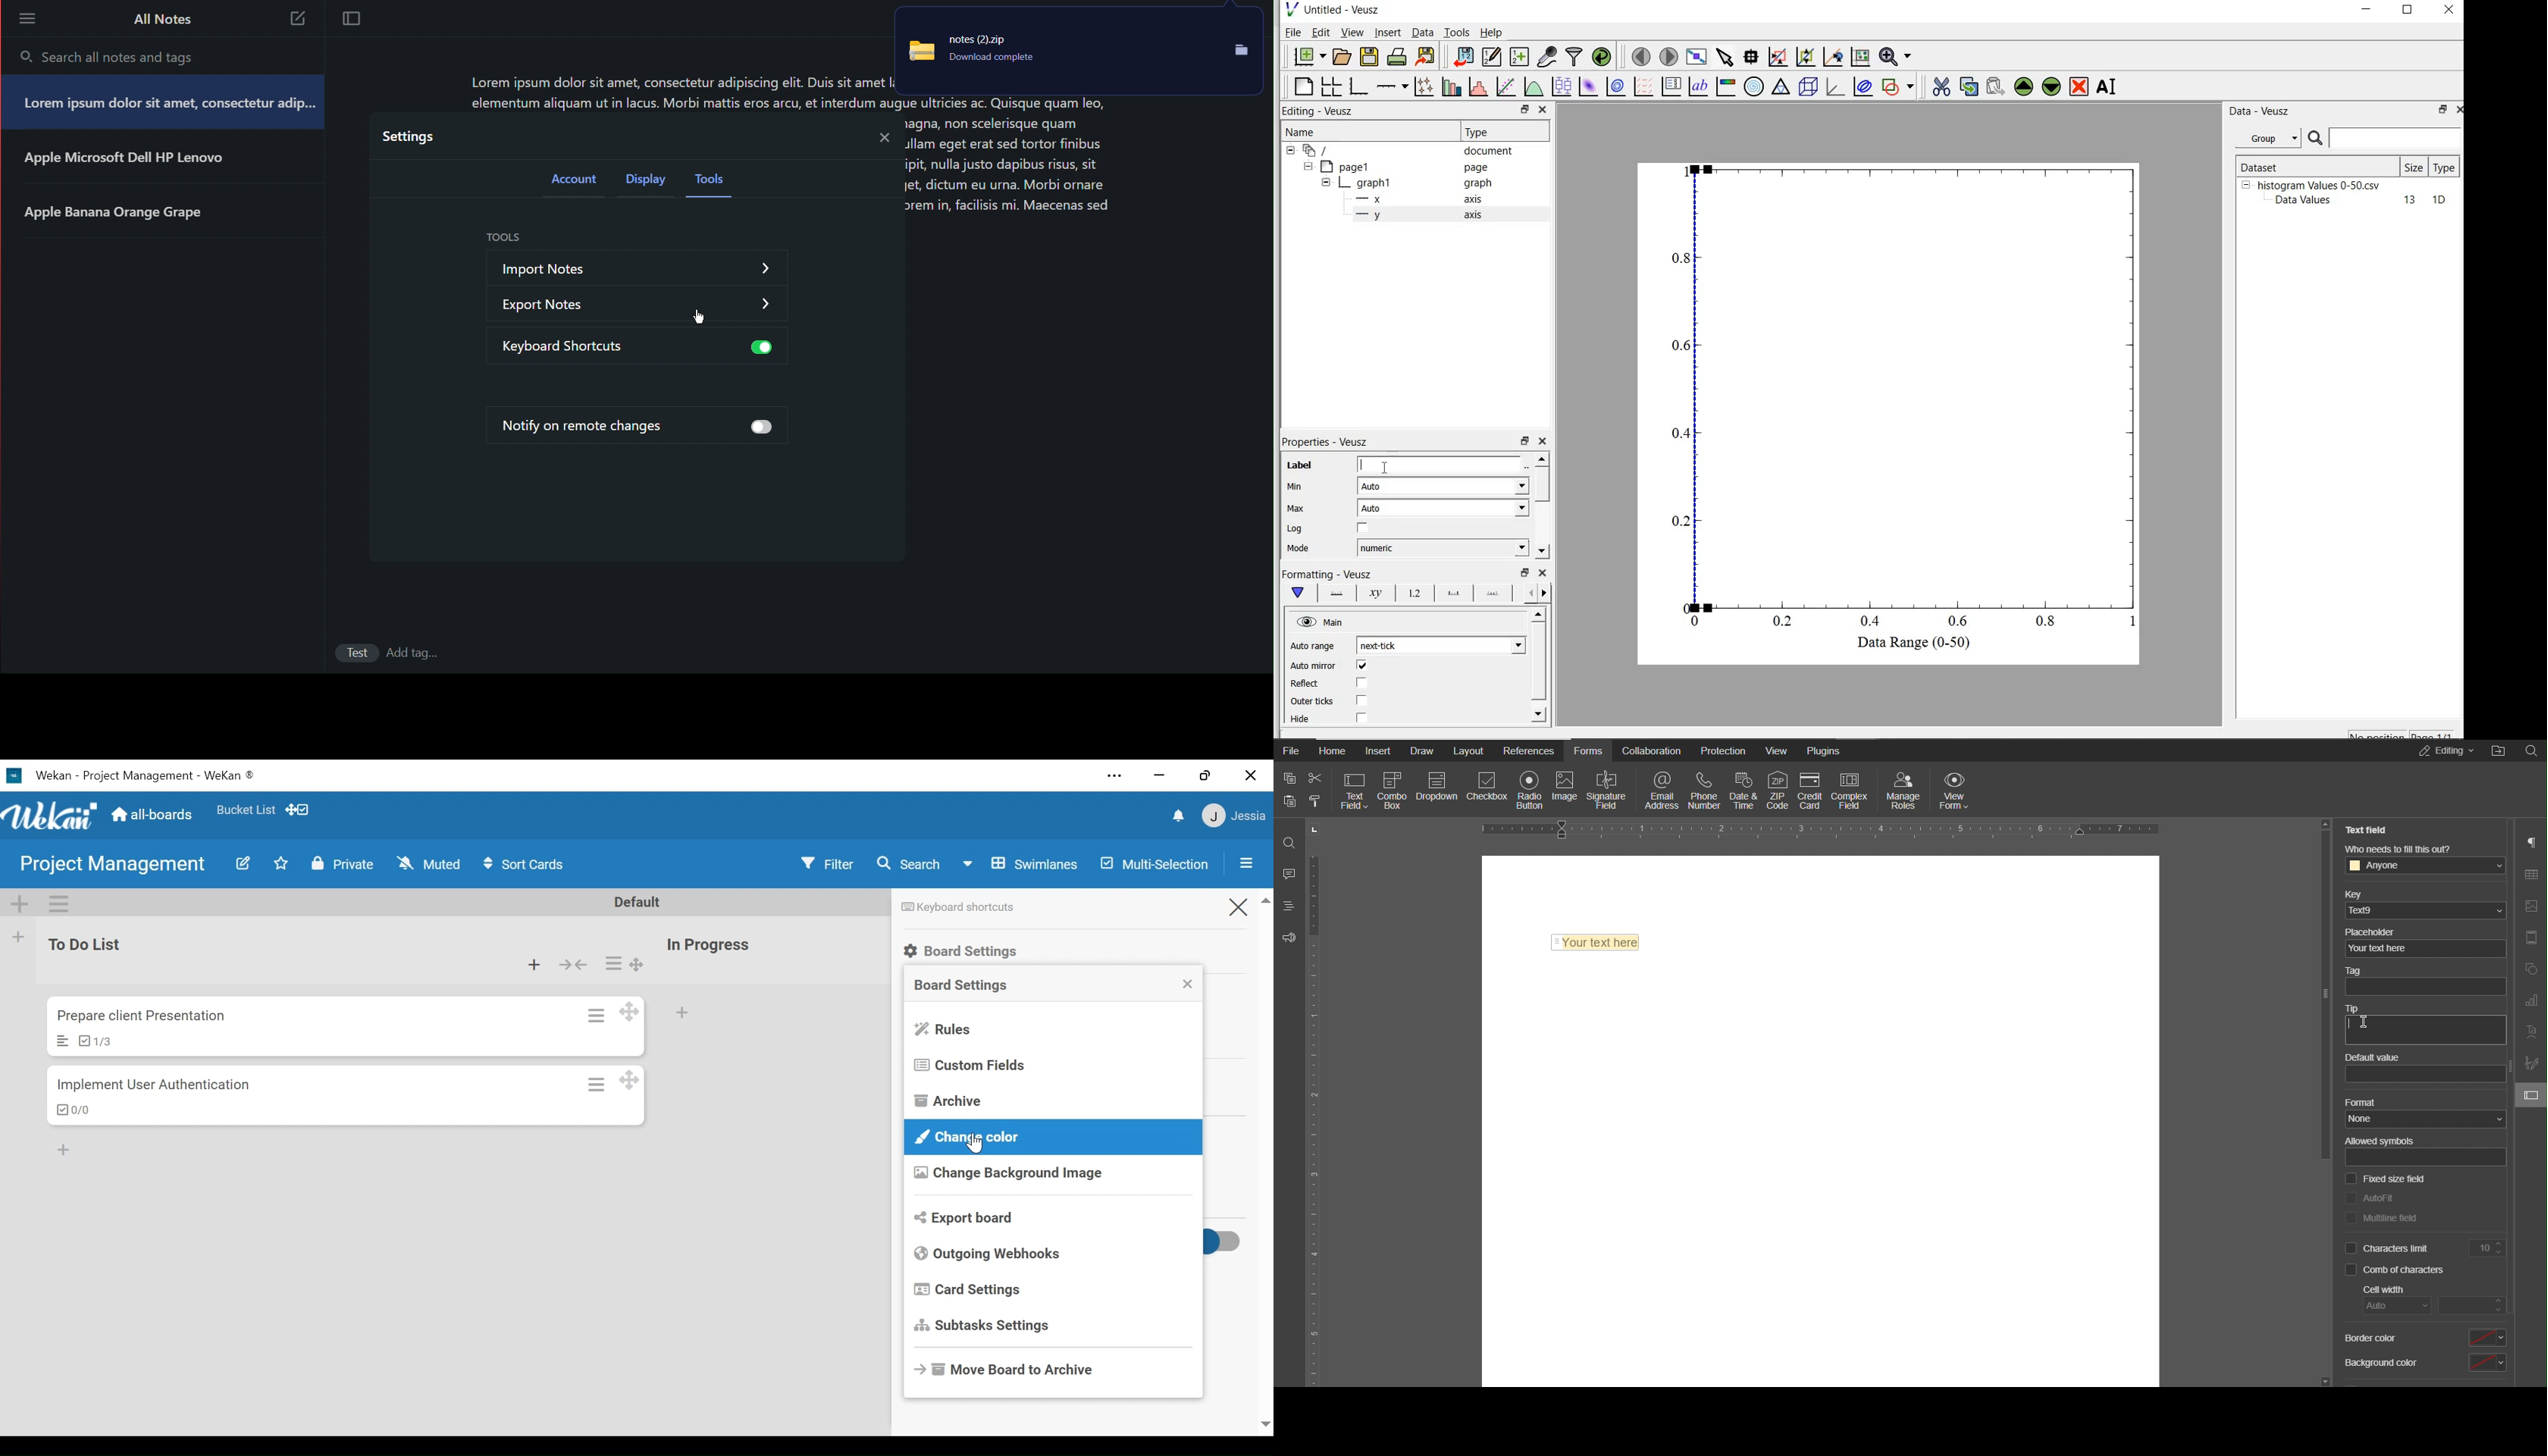 The image size is (2548, 1456). Describe the element at coordinates (246, 811) in the screenshot. I see `Favorite` at that location.